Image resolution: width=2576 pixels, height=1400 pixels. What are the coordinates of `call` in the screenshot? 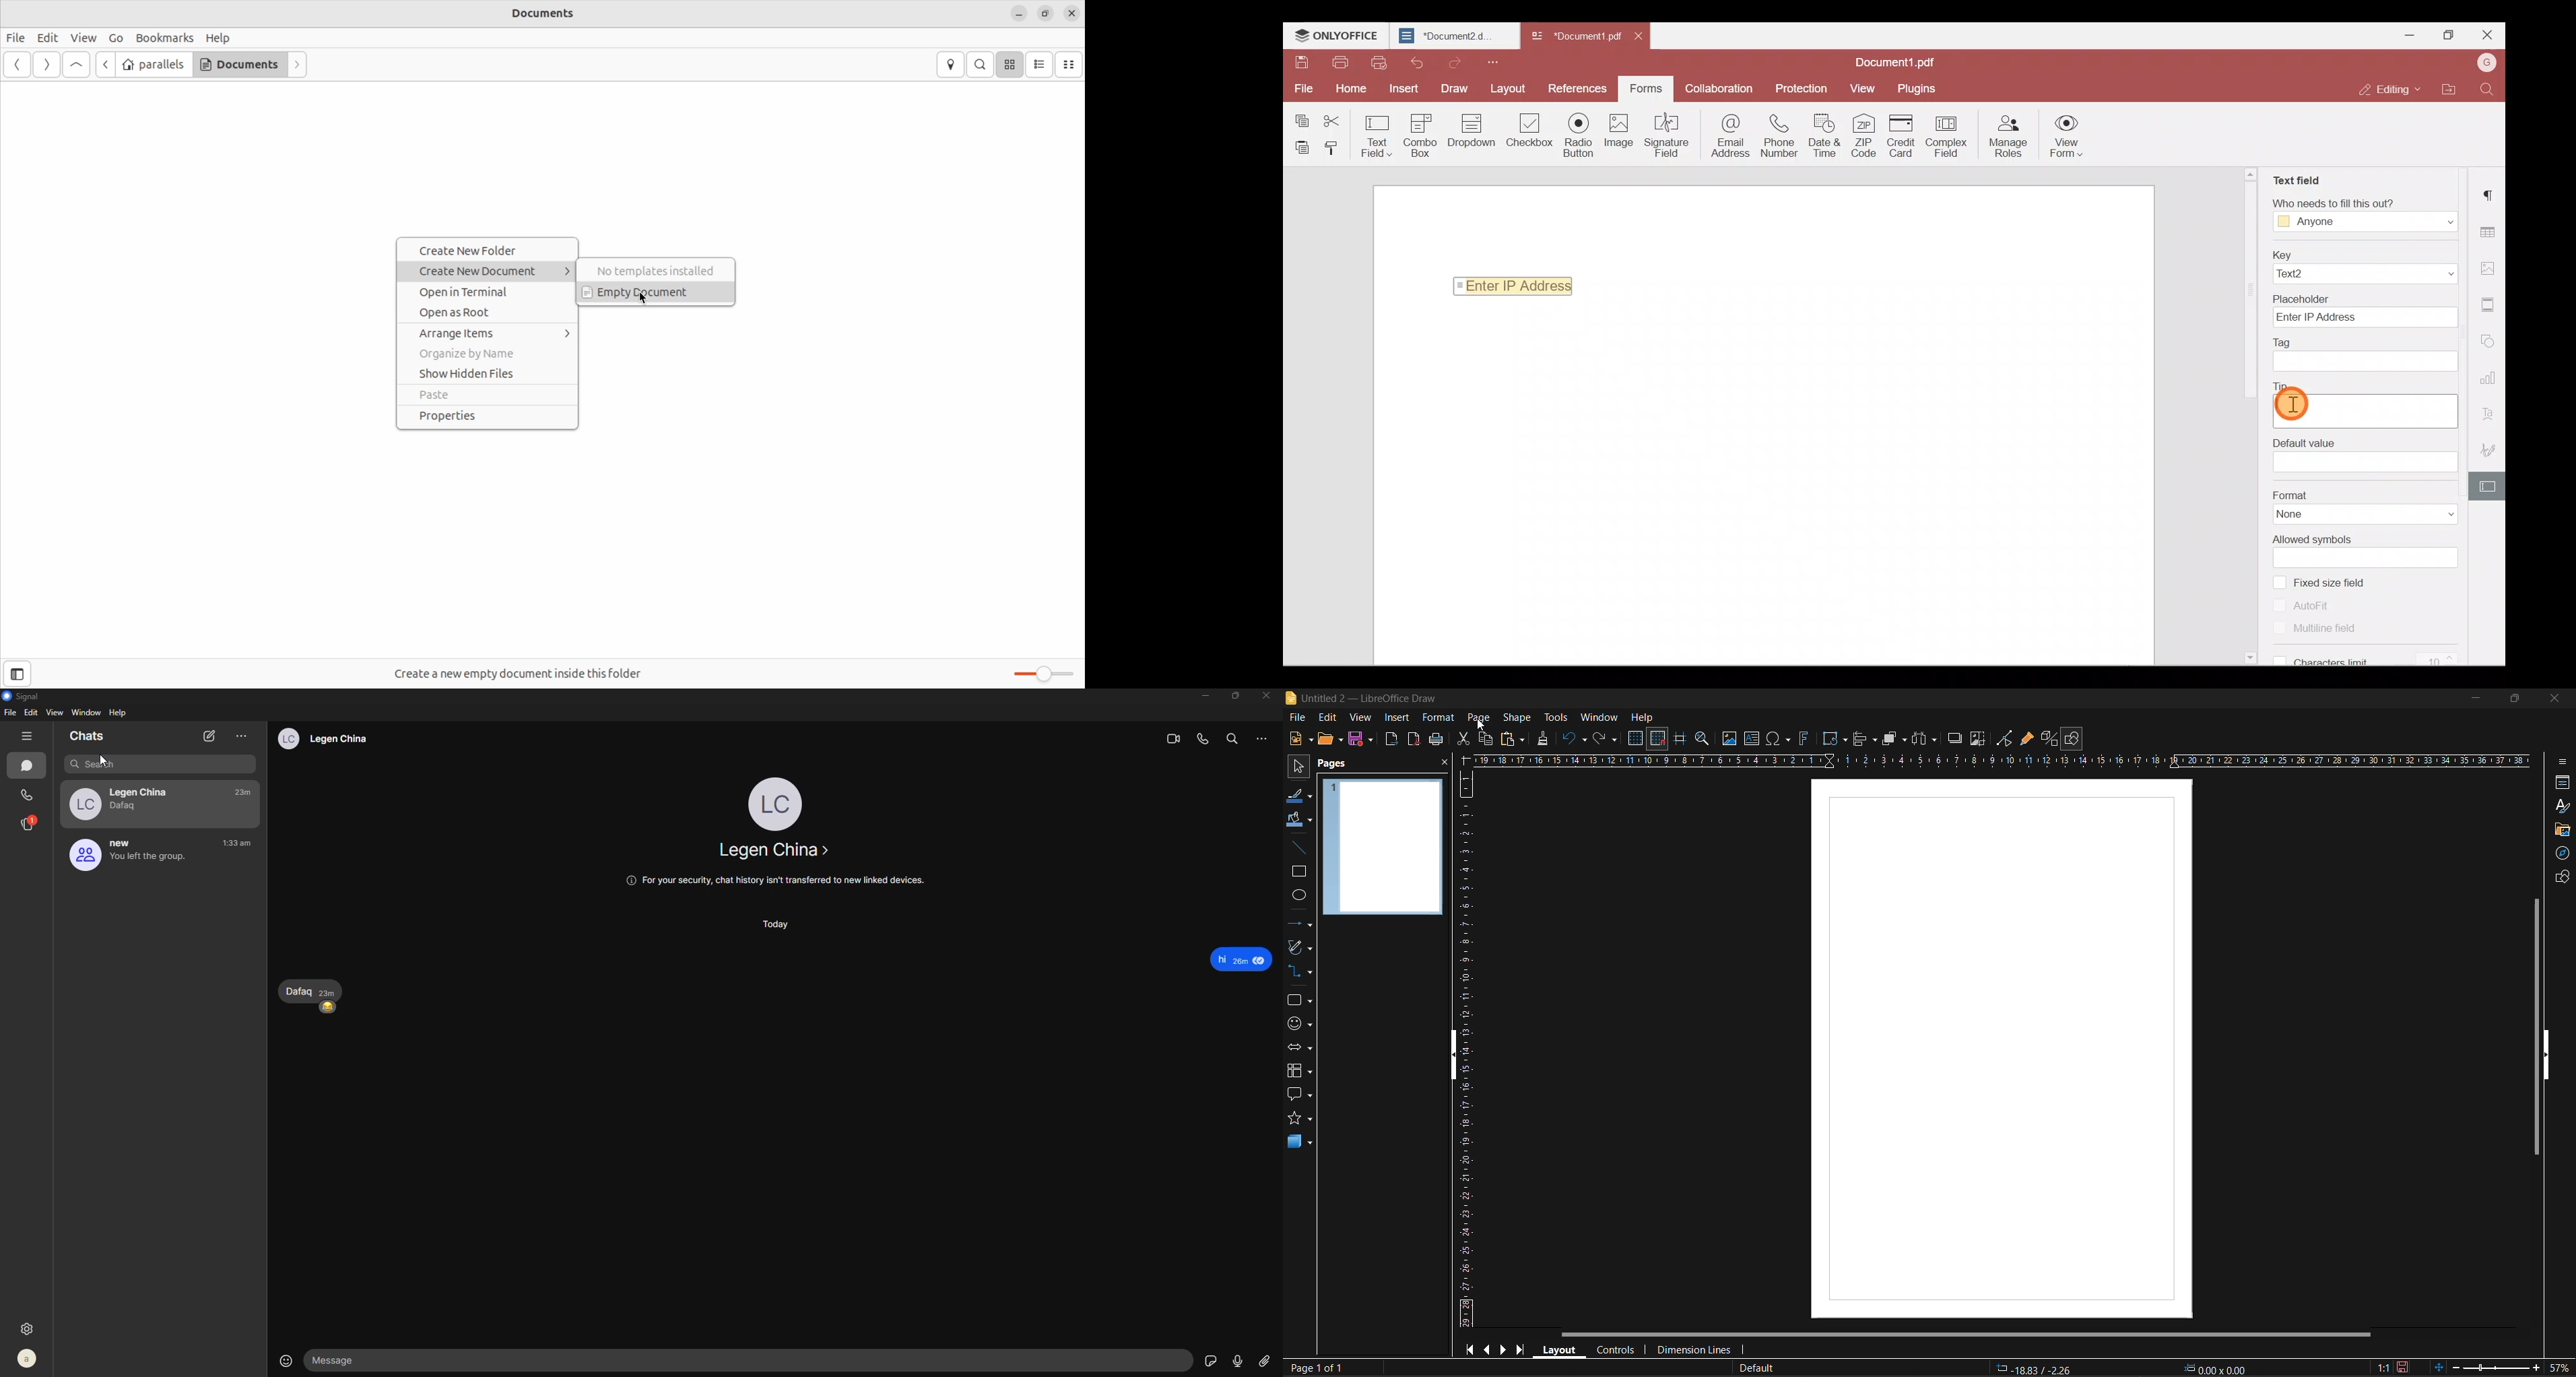 It's located at (29, 797).